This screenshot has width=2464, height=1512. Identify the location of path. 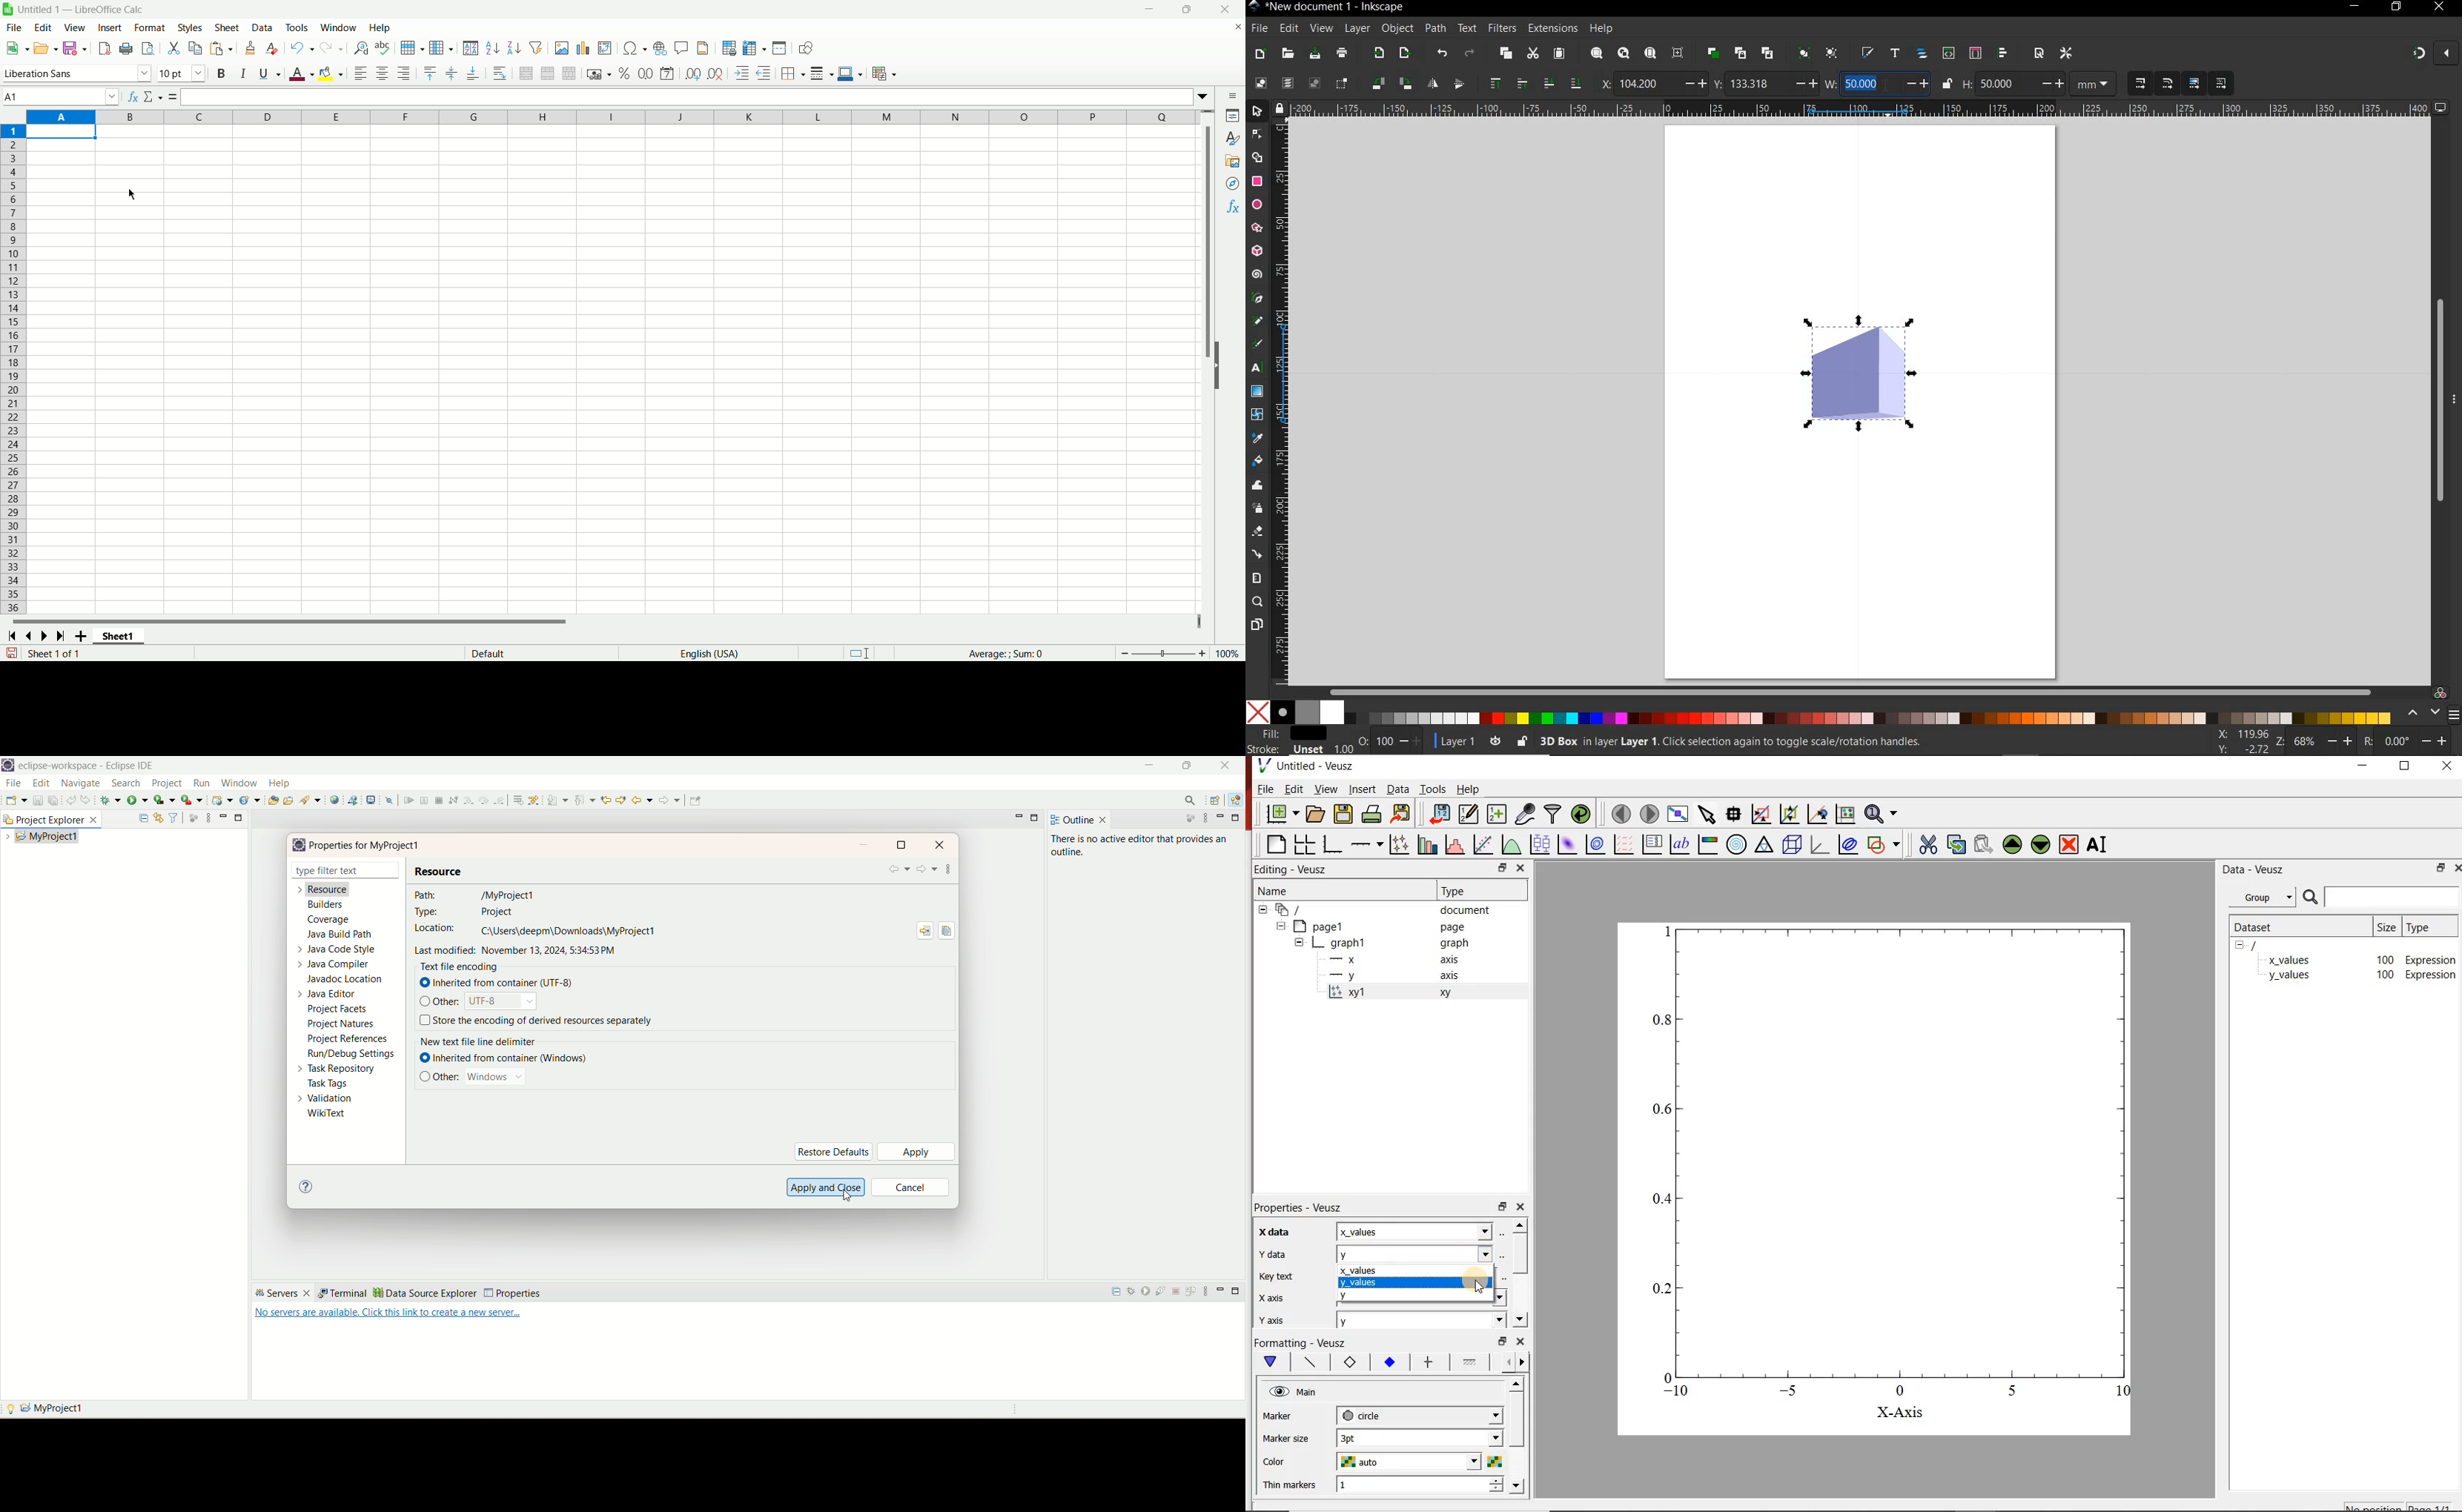
(1434, 28).